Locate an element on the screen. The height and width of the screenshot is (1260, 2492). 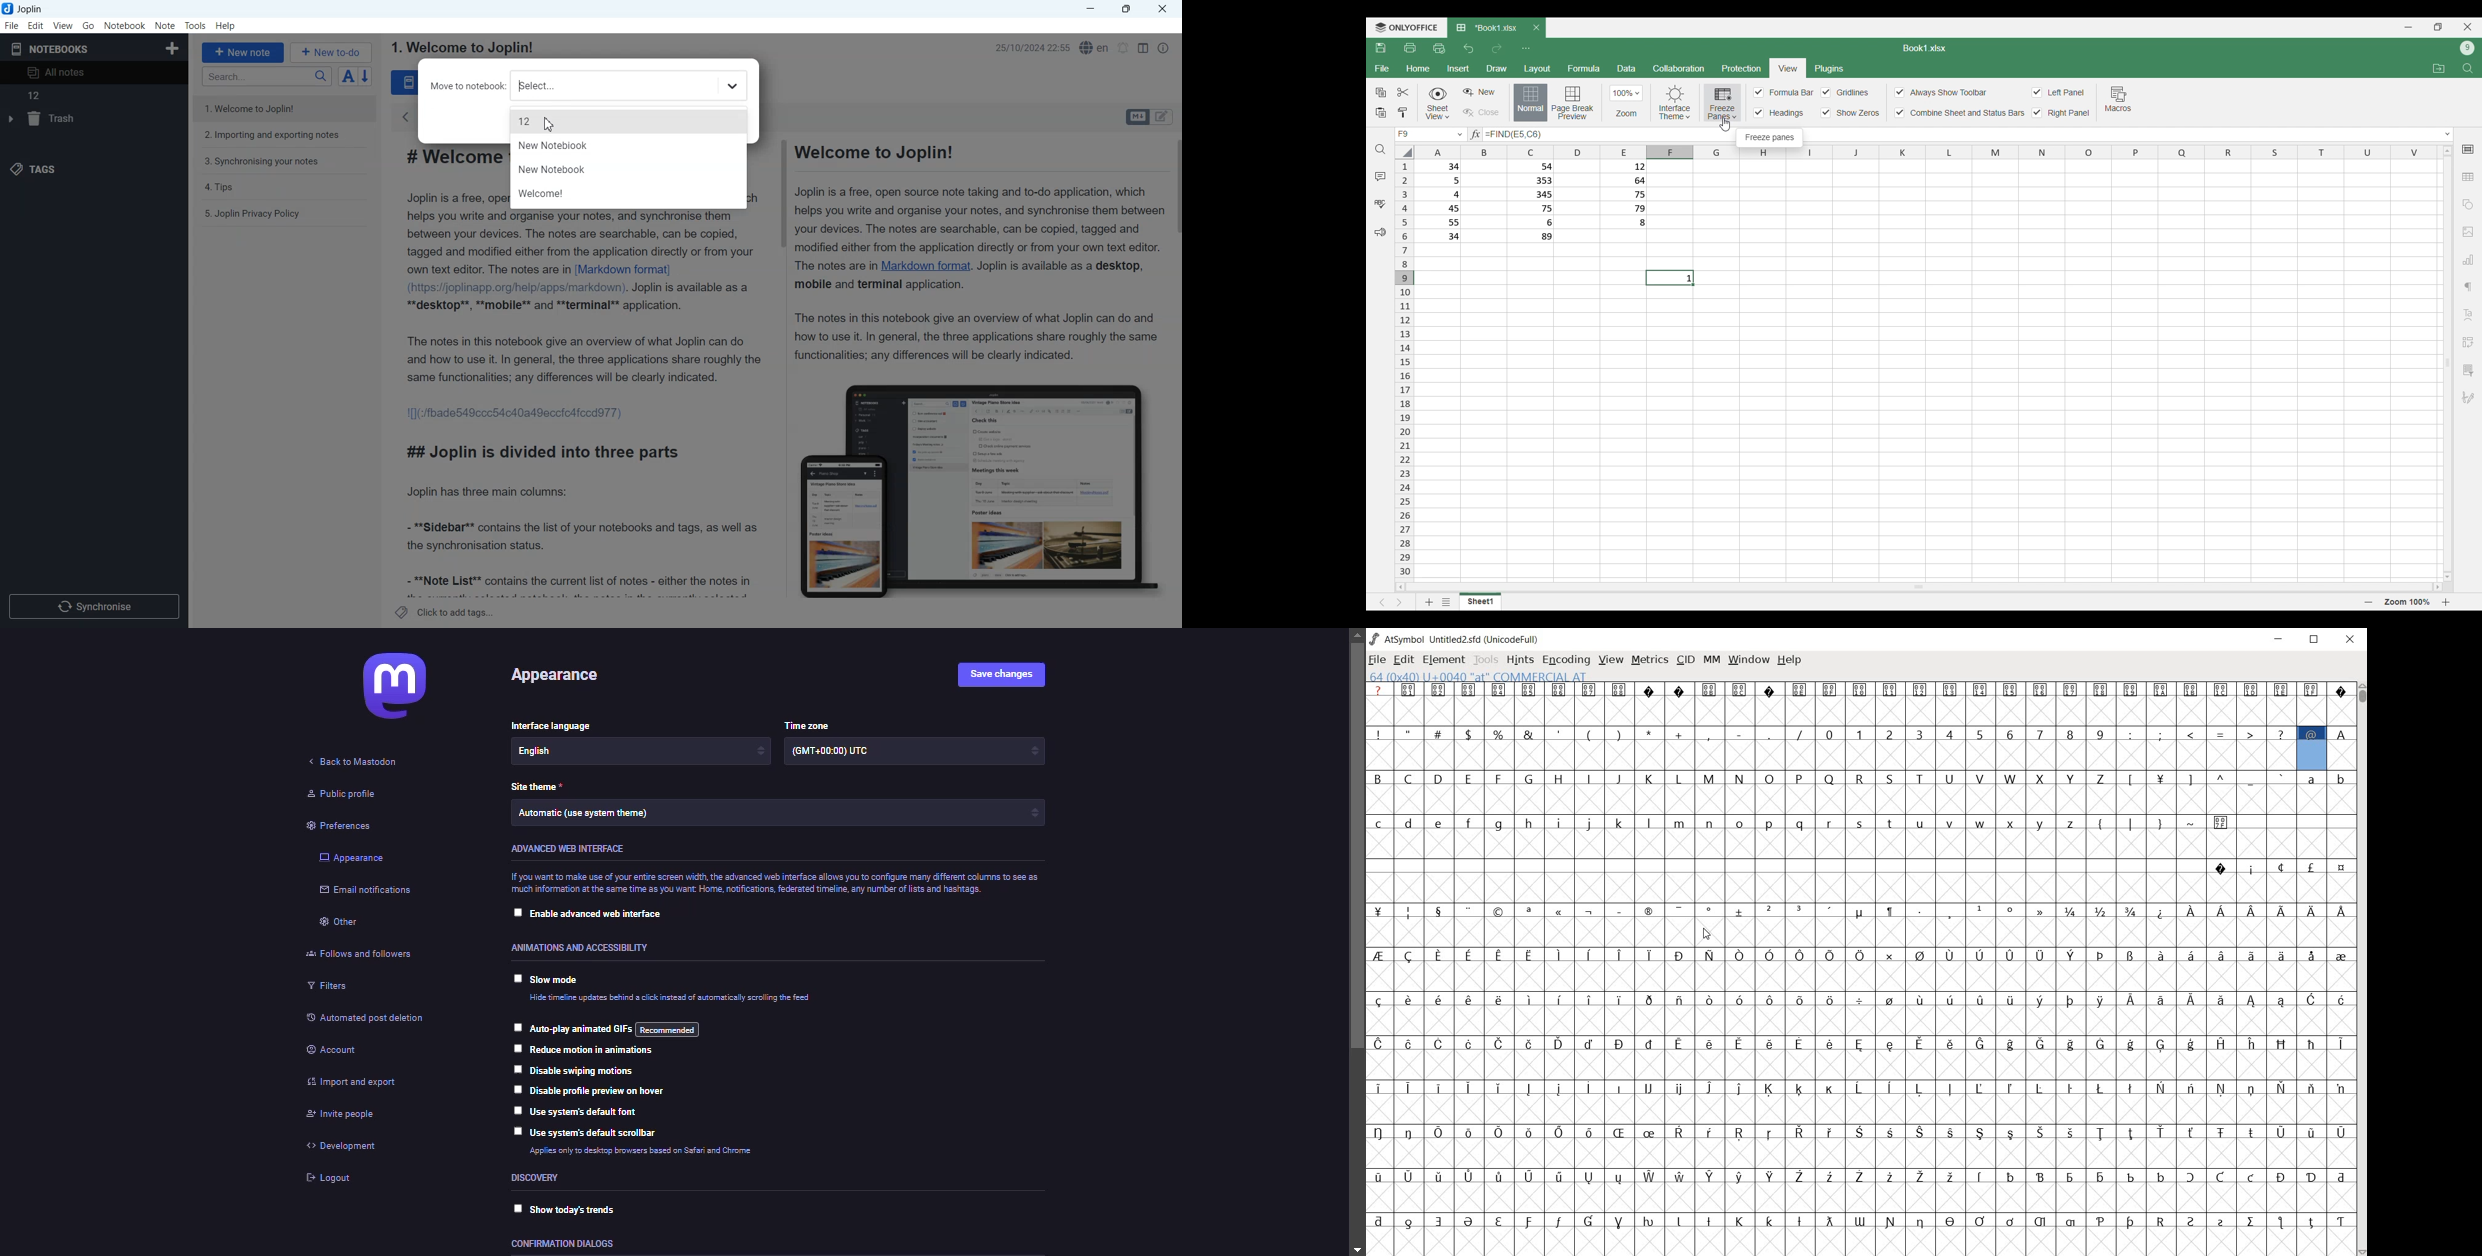
Cut is located at coordinates (1403, 92).